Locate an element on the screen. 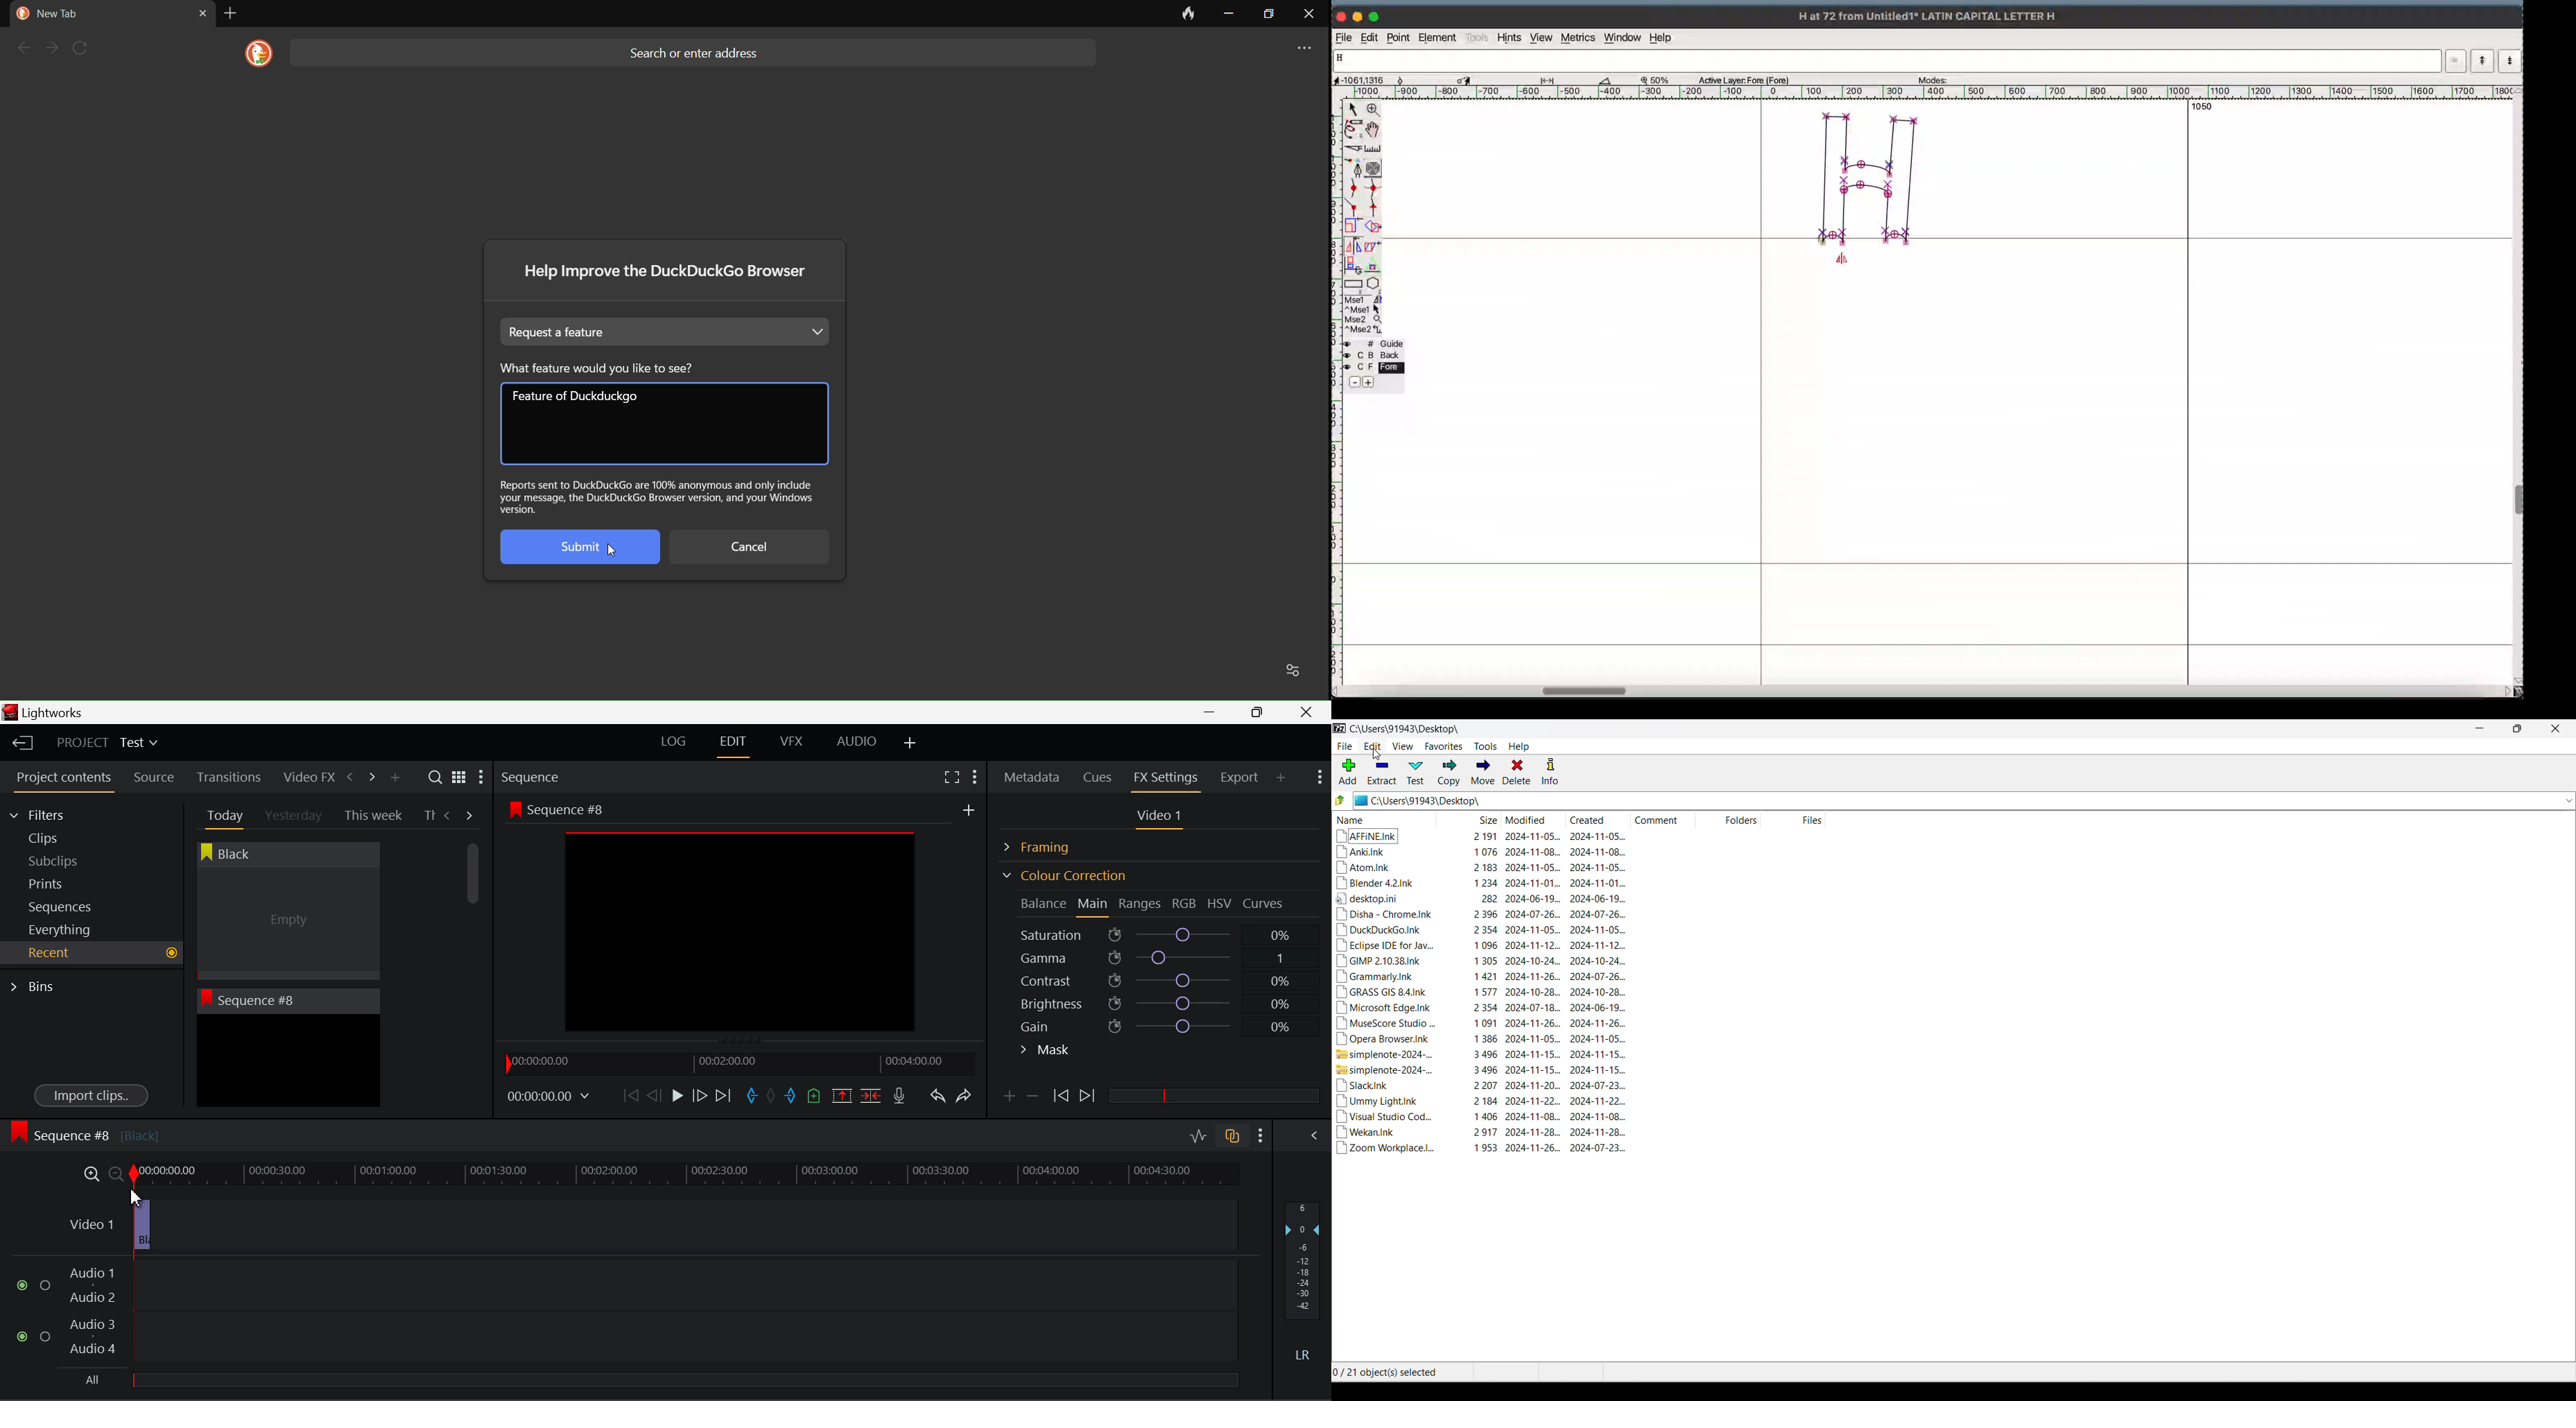  Balance Section is located at coordinates (1045, 903).